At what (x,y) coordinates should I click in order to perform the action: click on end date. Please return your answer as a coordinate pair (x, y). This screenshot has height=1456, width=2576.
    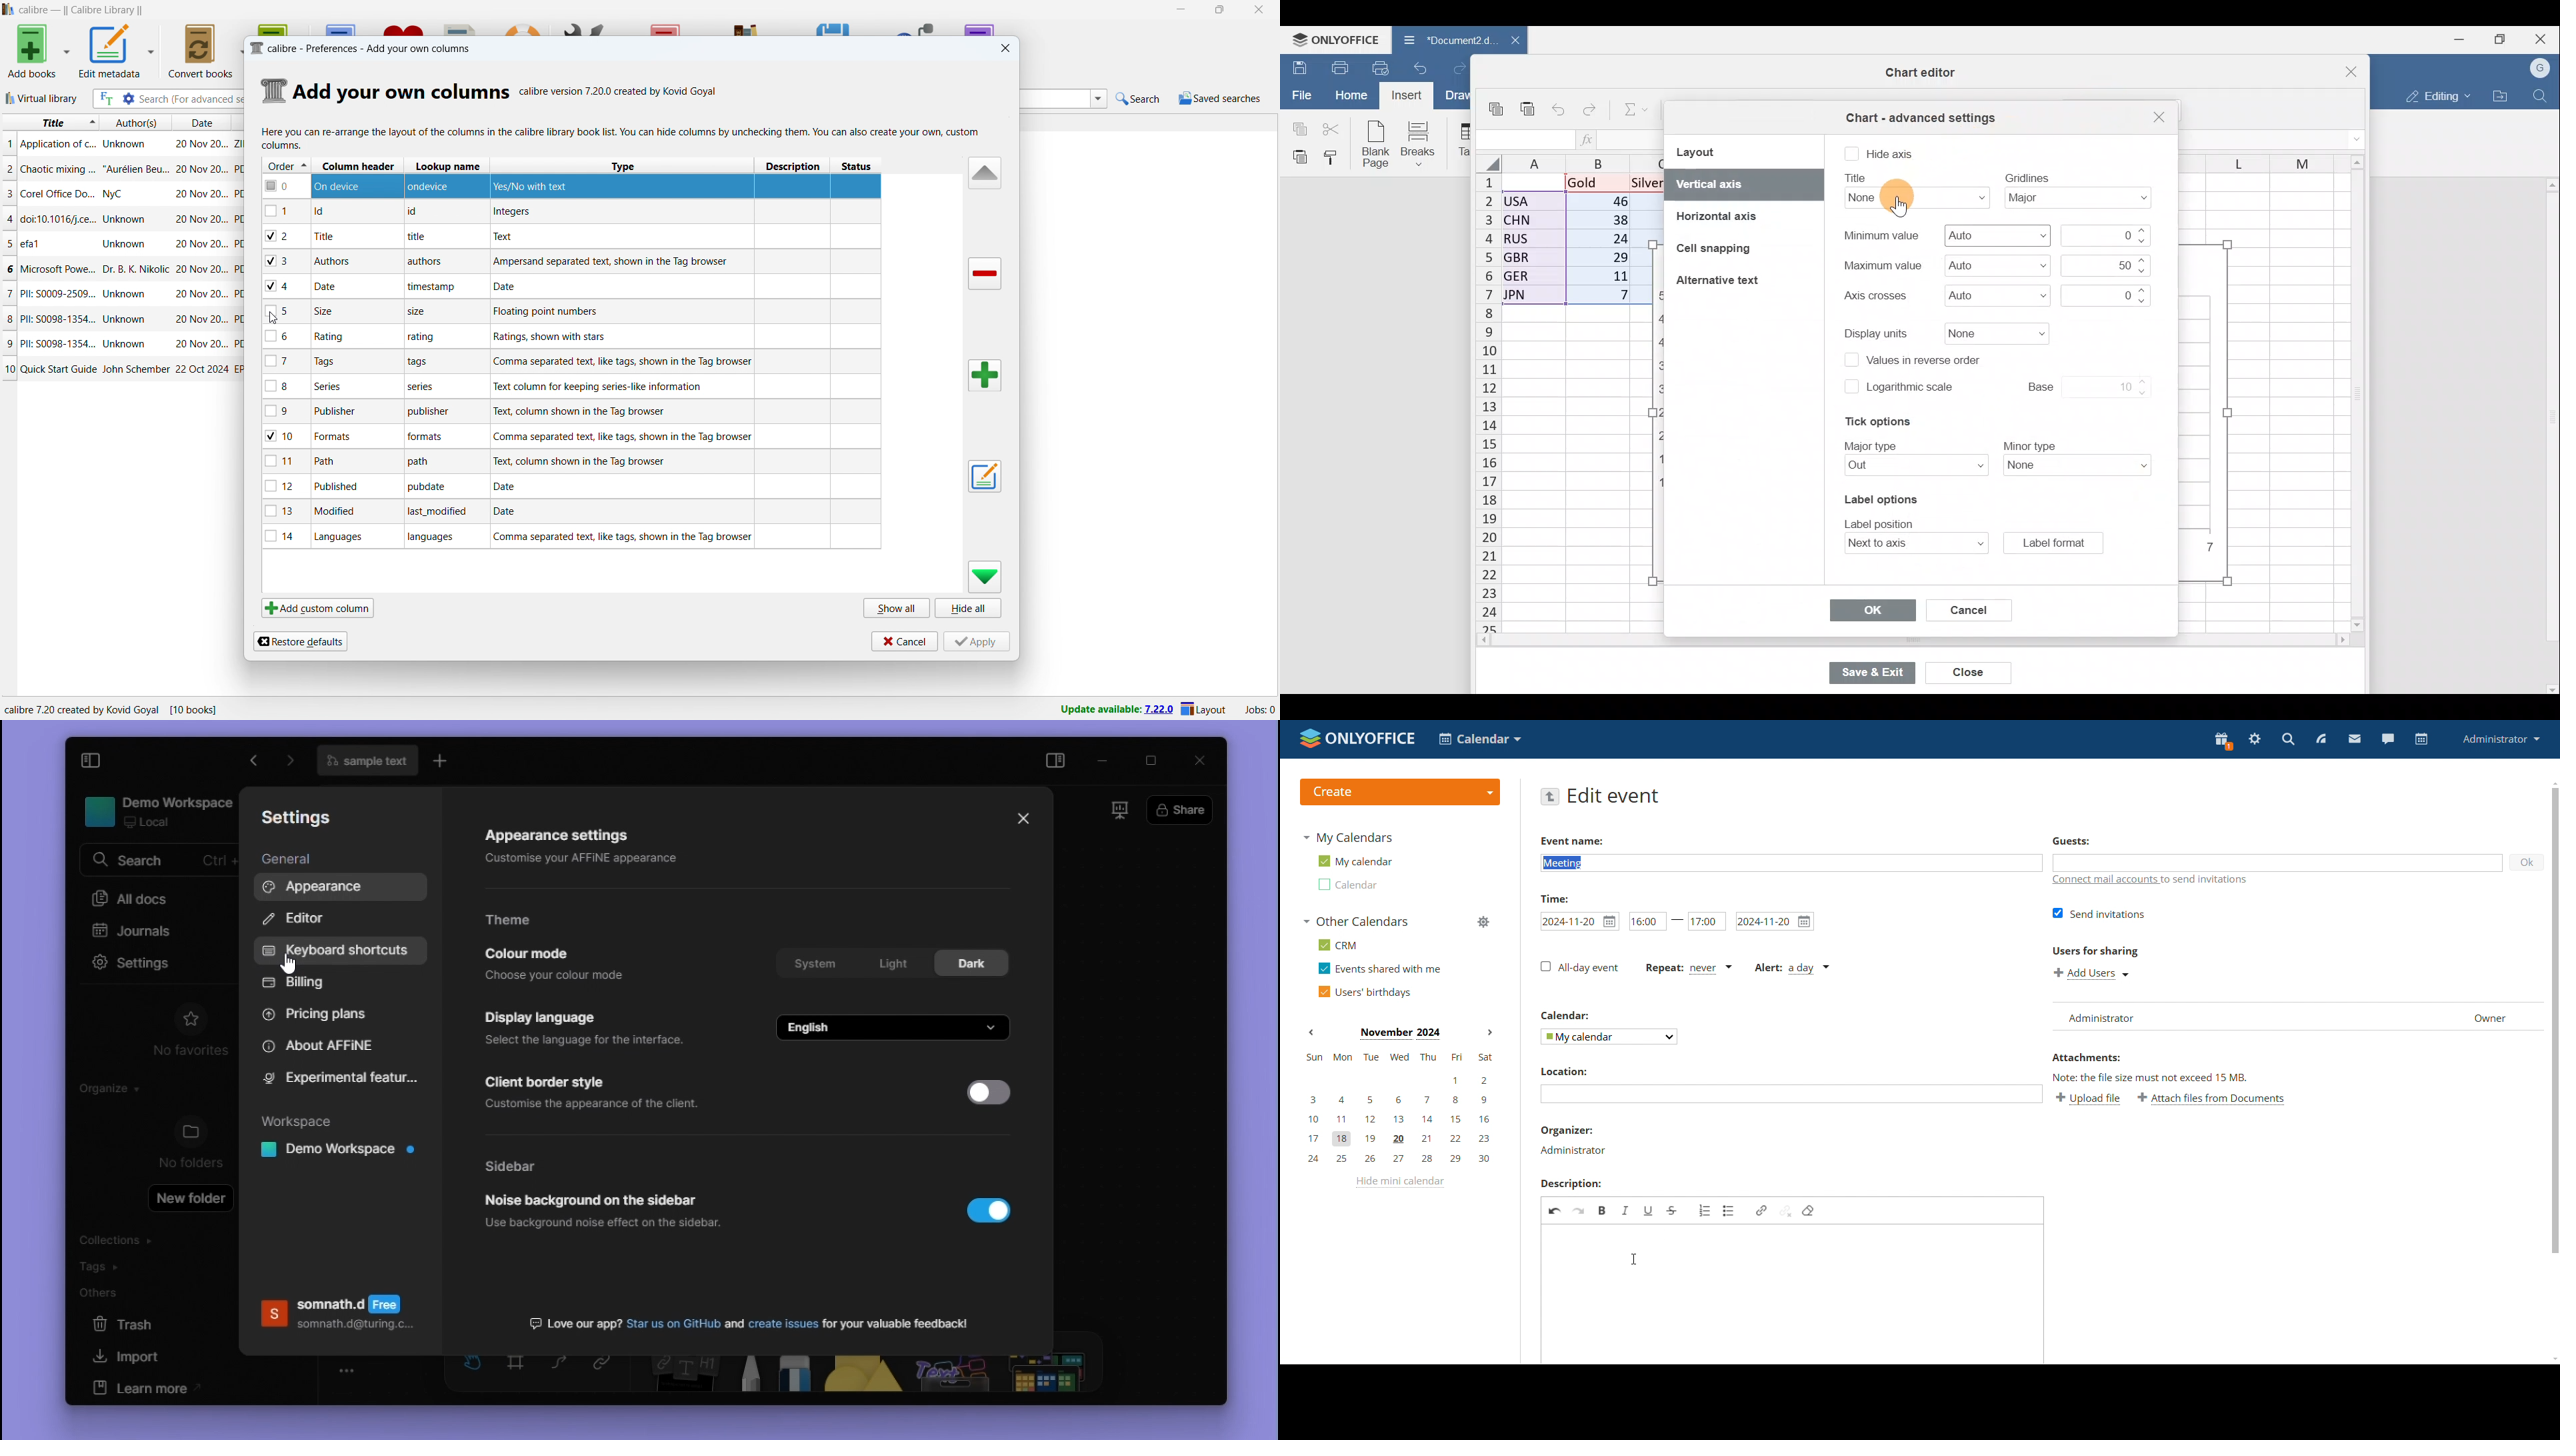
    Looking at the image, I should click on (1775, 921).